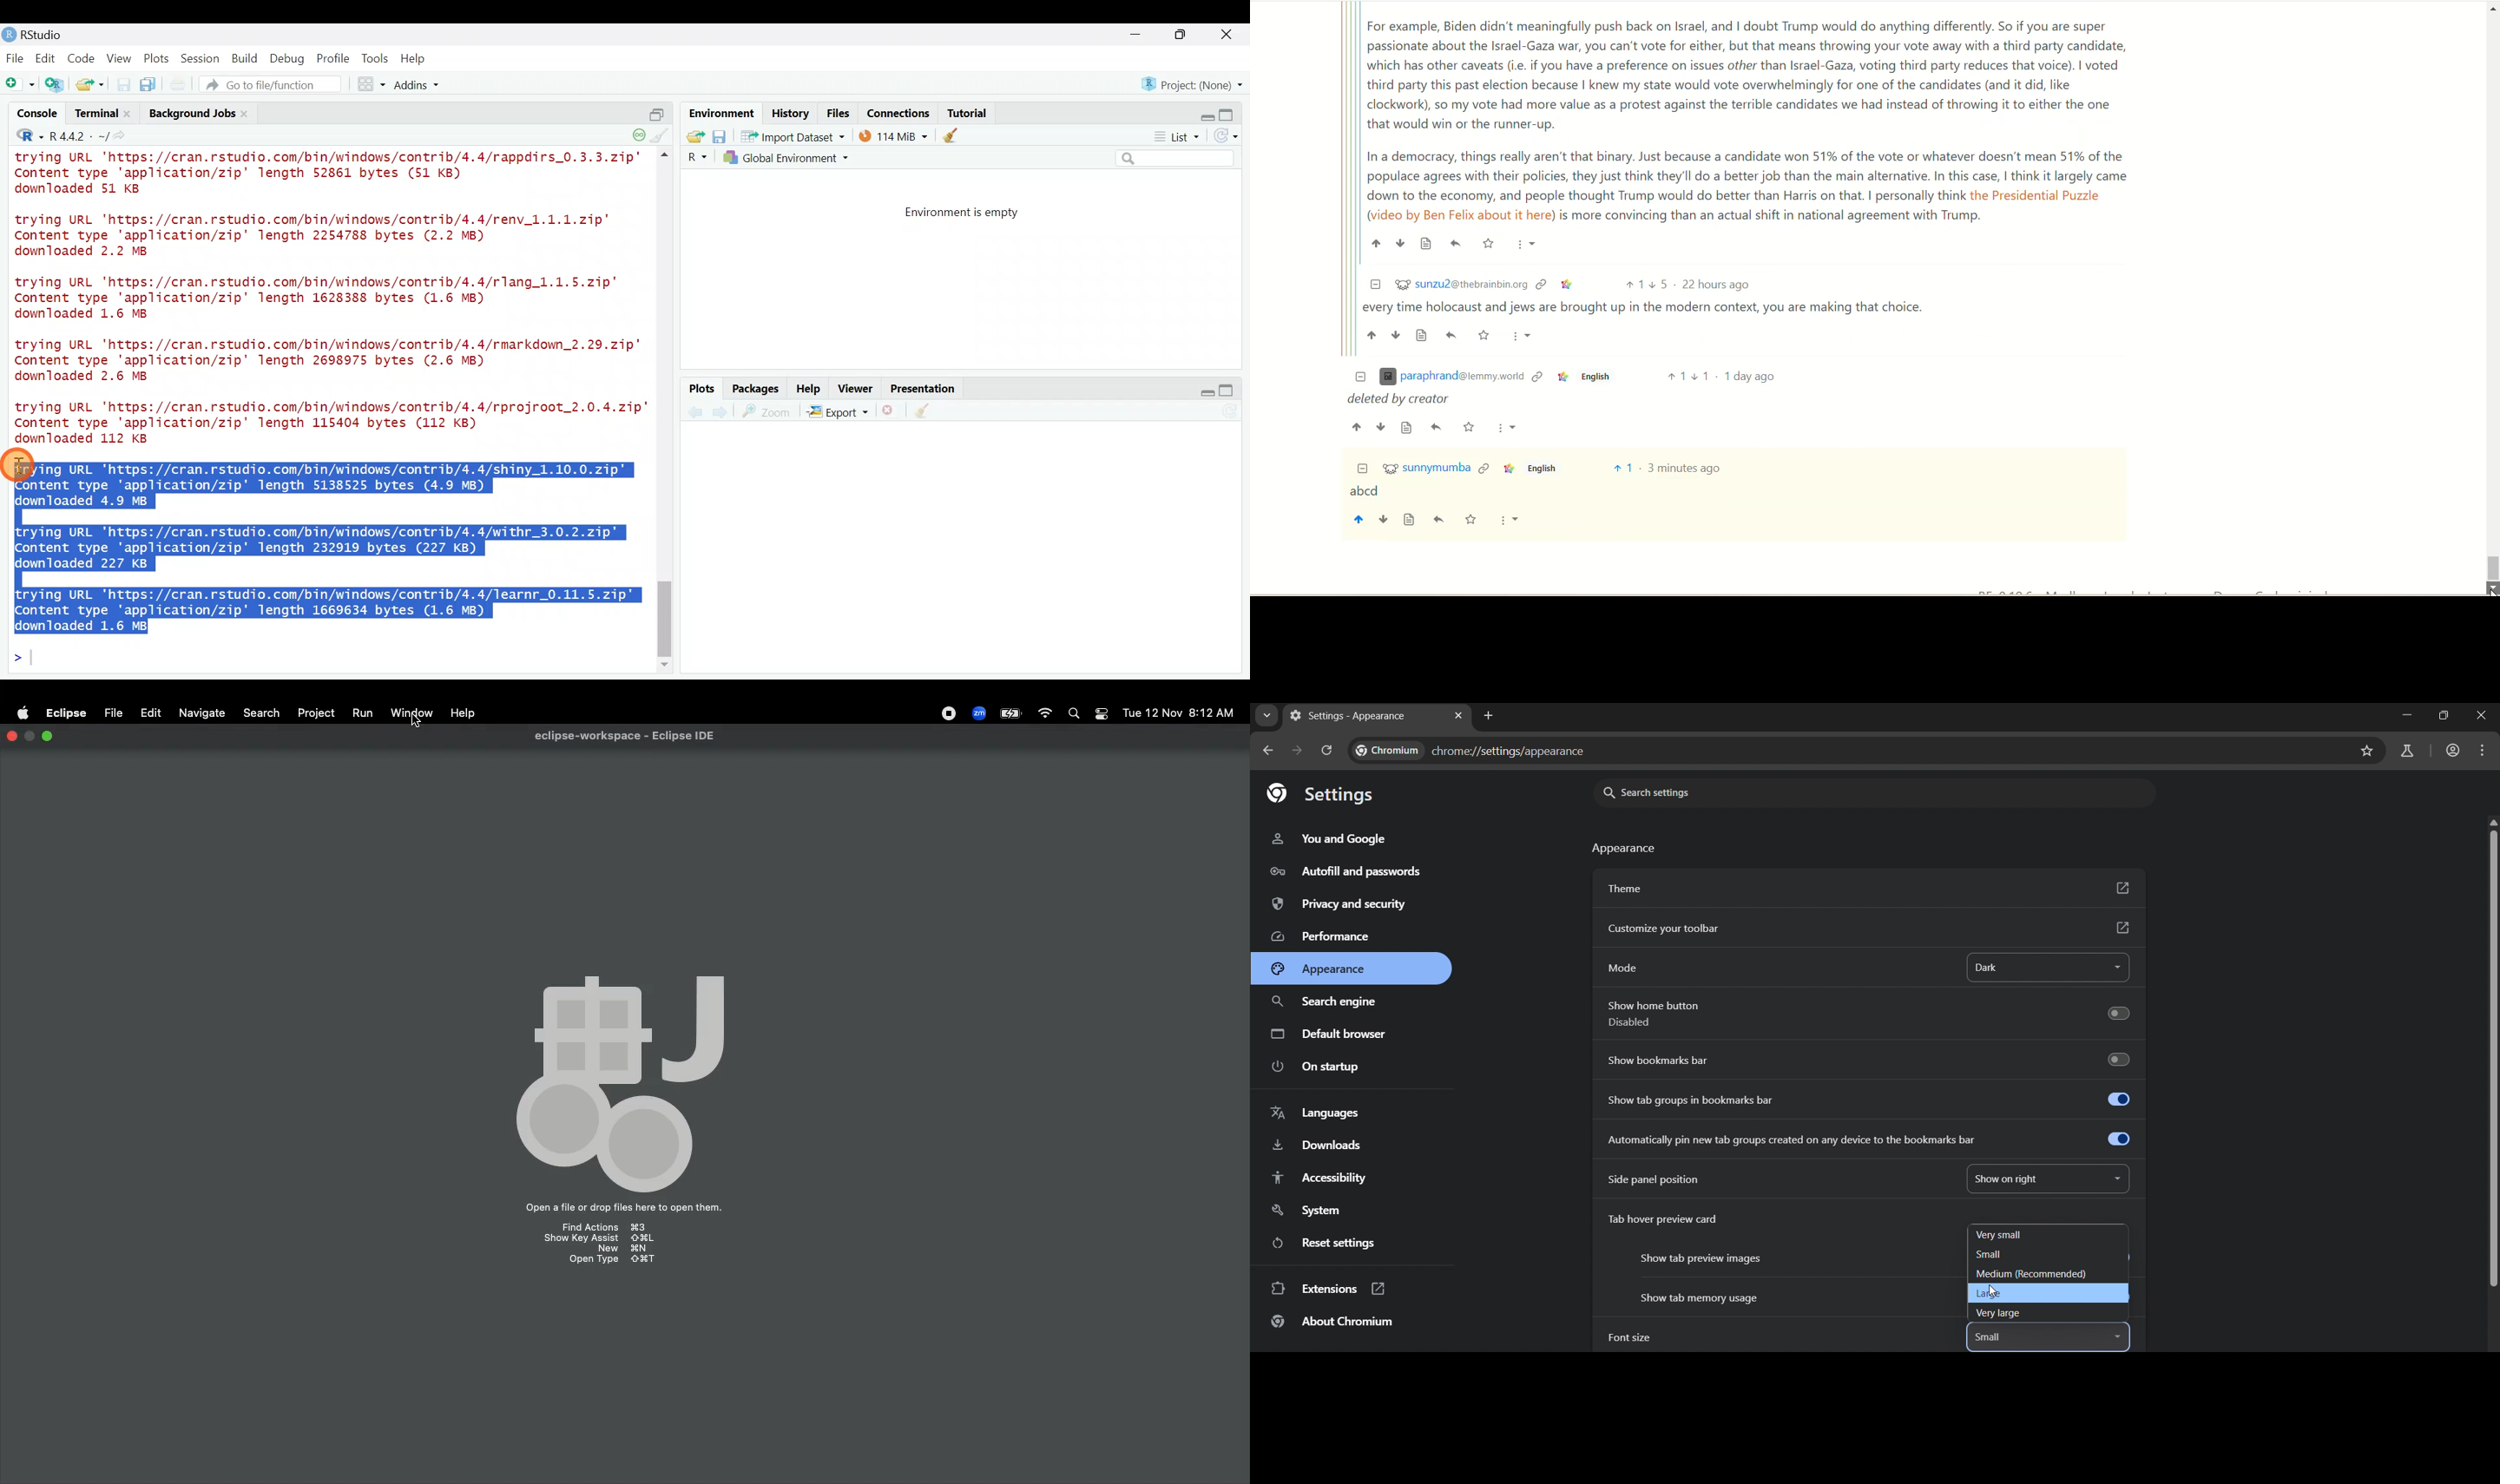 The height and width of the screenshot is (1484, 2520). What do you see at coordinates (19, 85) in the screenshot?
I see `New file` at bounding box center [19, 85].